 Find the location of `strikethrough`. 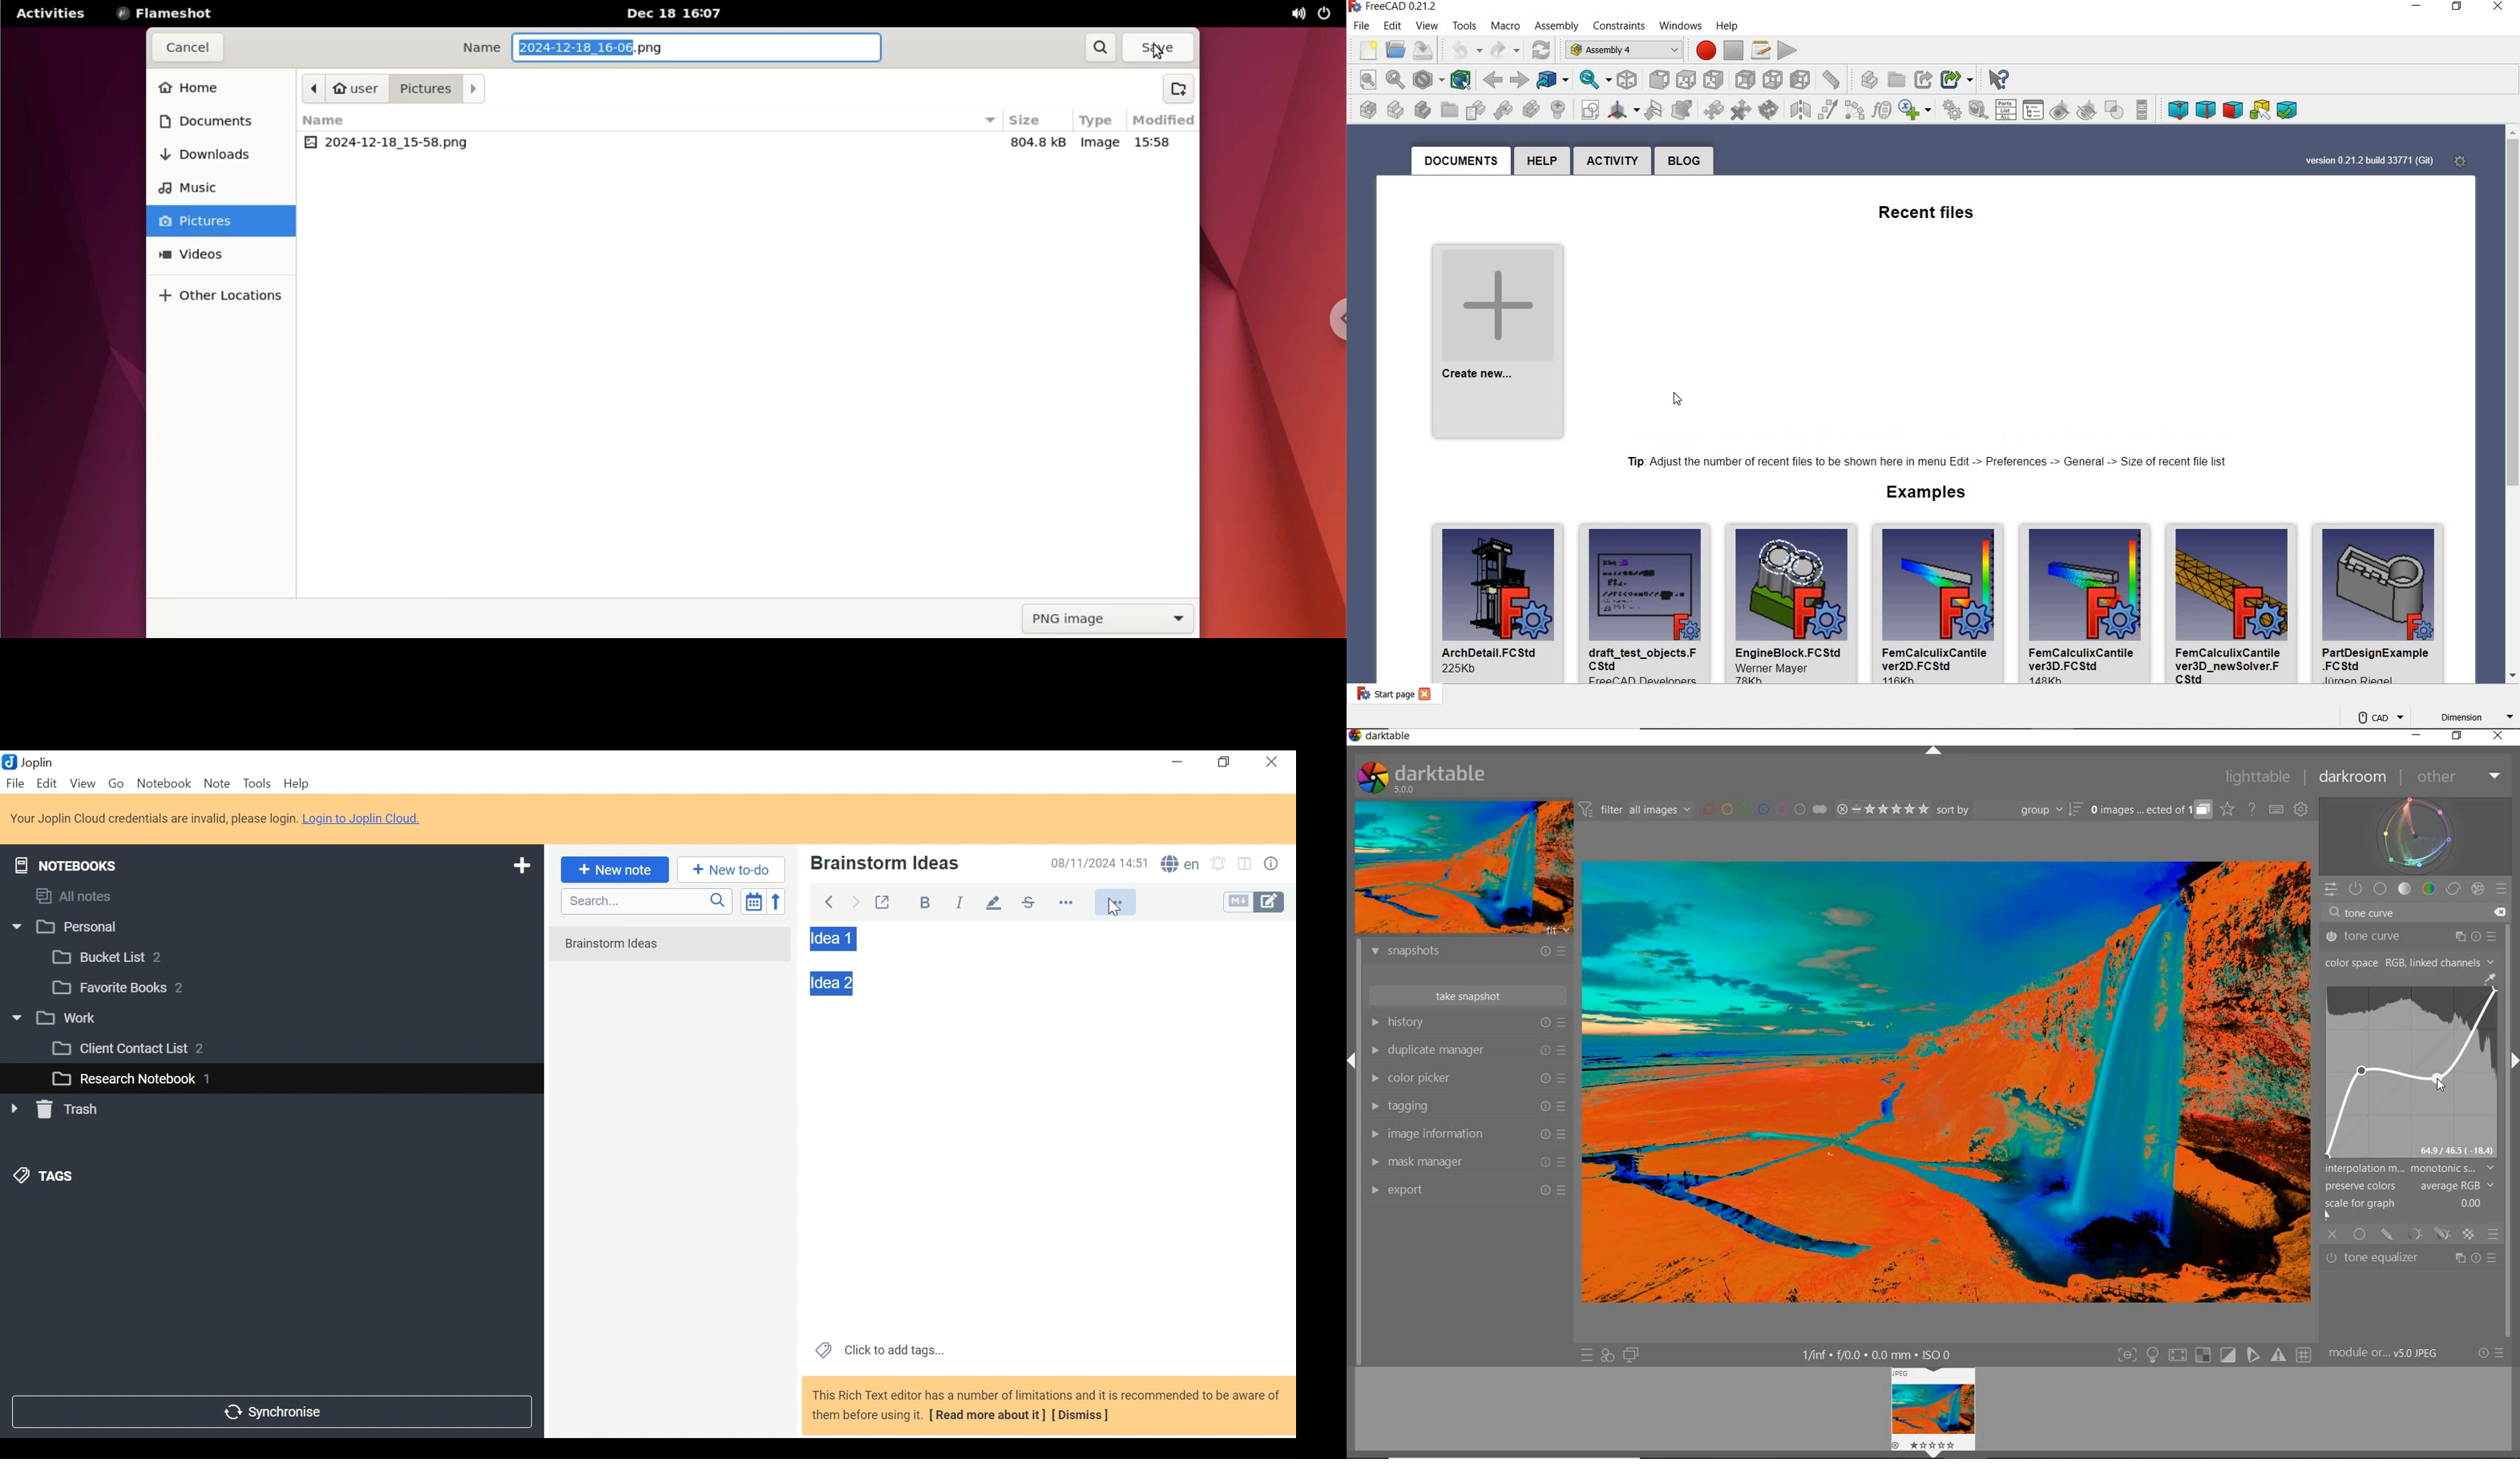

strikethrough is located at coordinates (1028, 902).